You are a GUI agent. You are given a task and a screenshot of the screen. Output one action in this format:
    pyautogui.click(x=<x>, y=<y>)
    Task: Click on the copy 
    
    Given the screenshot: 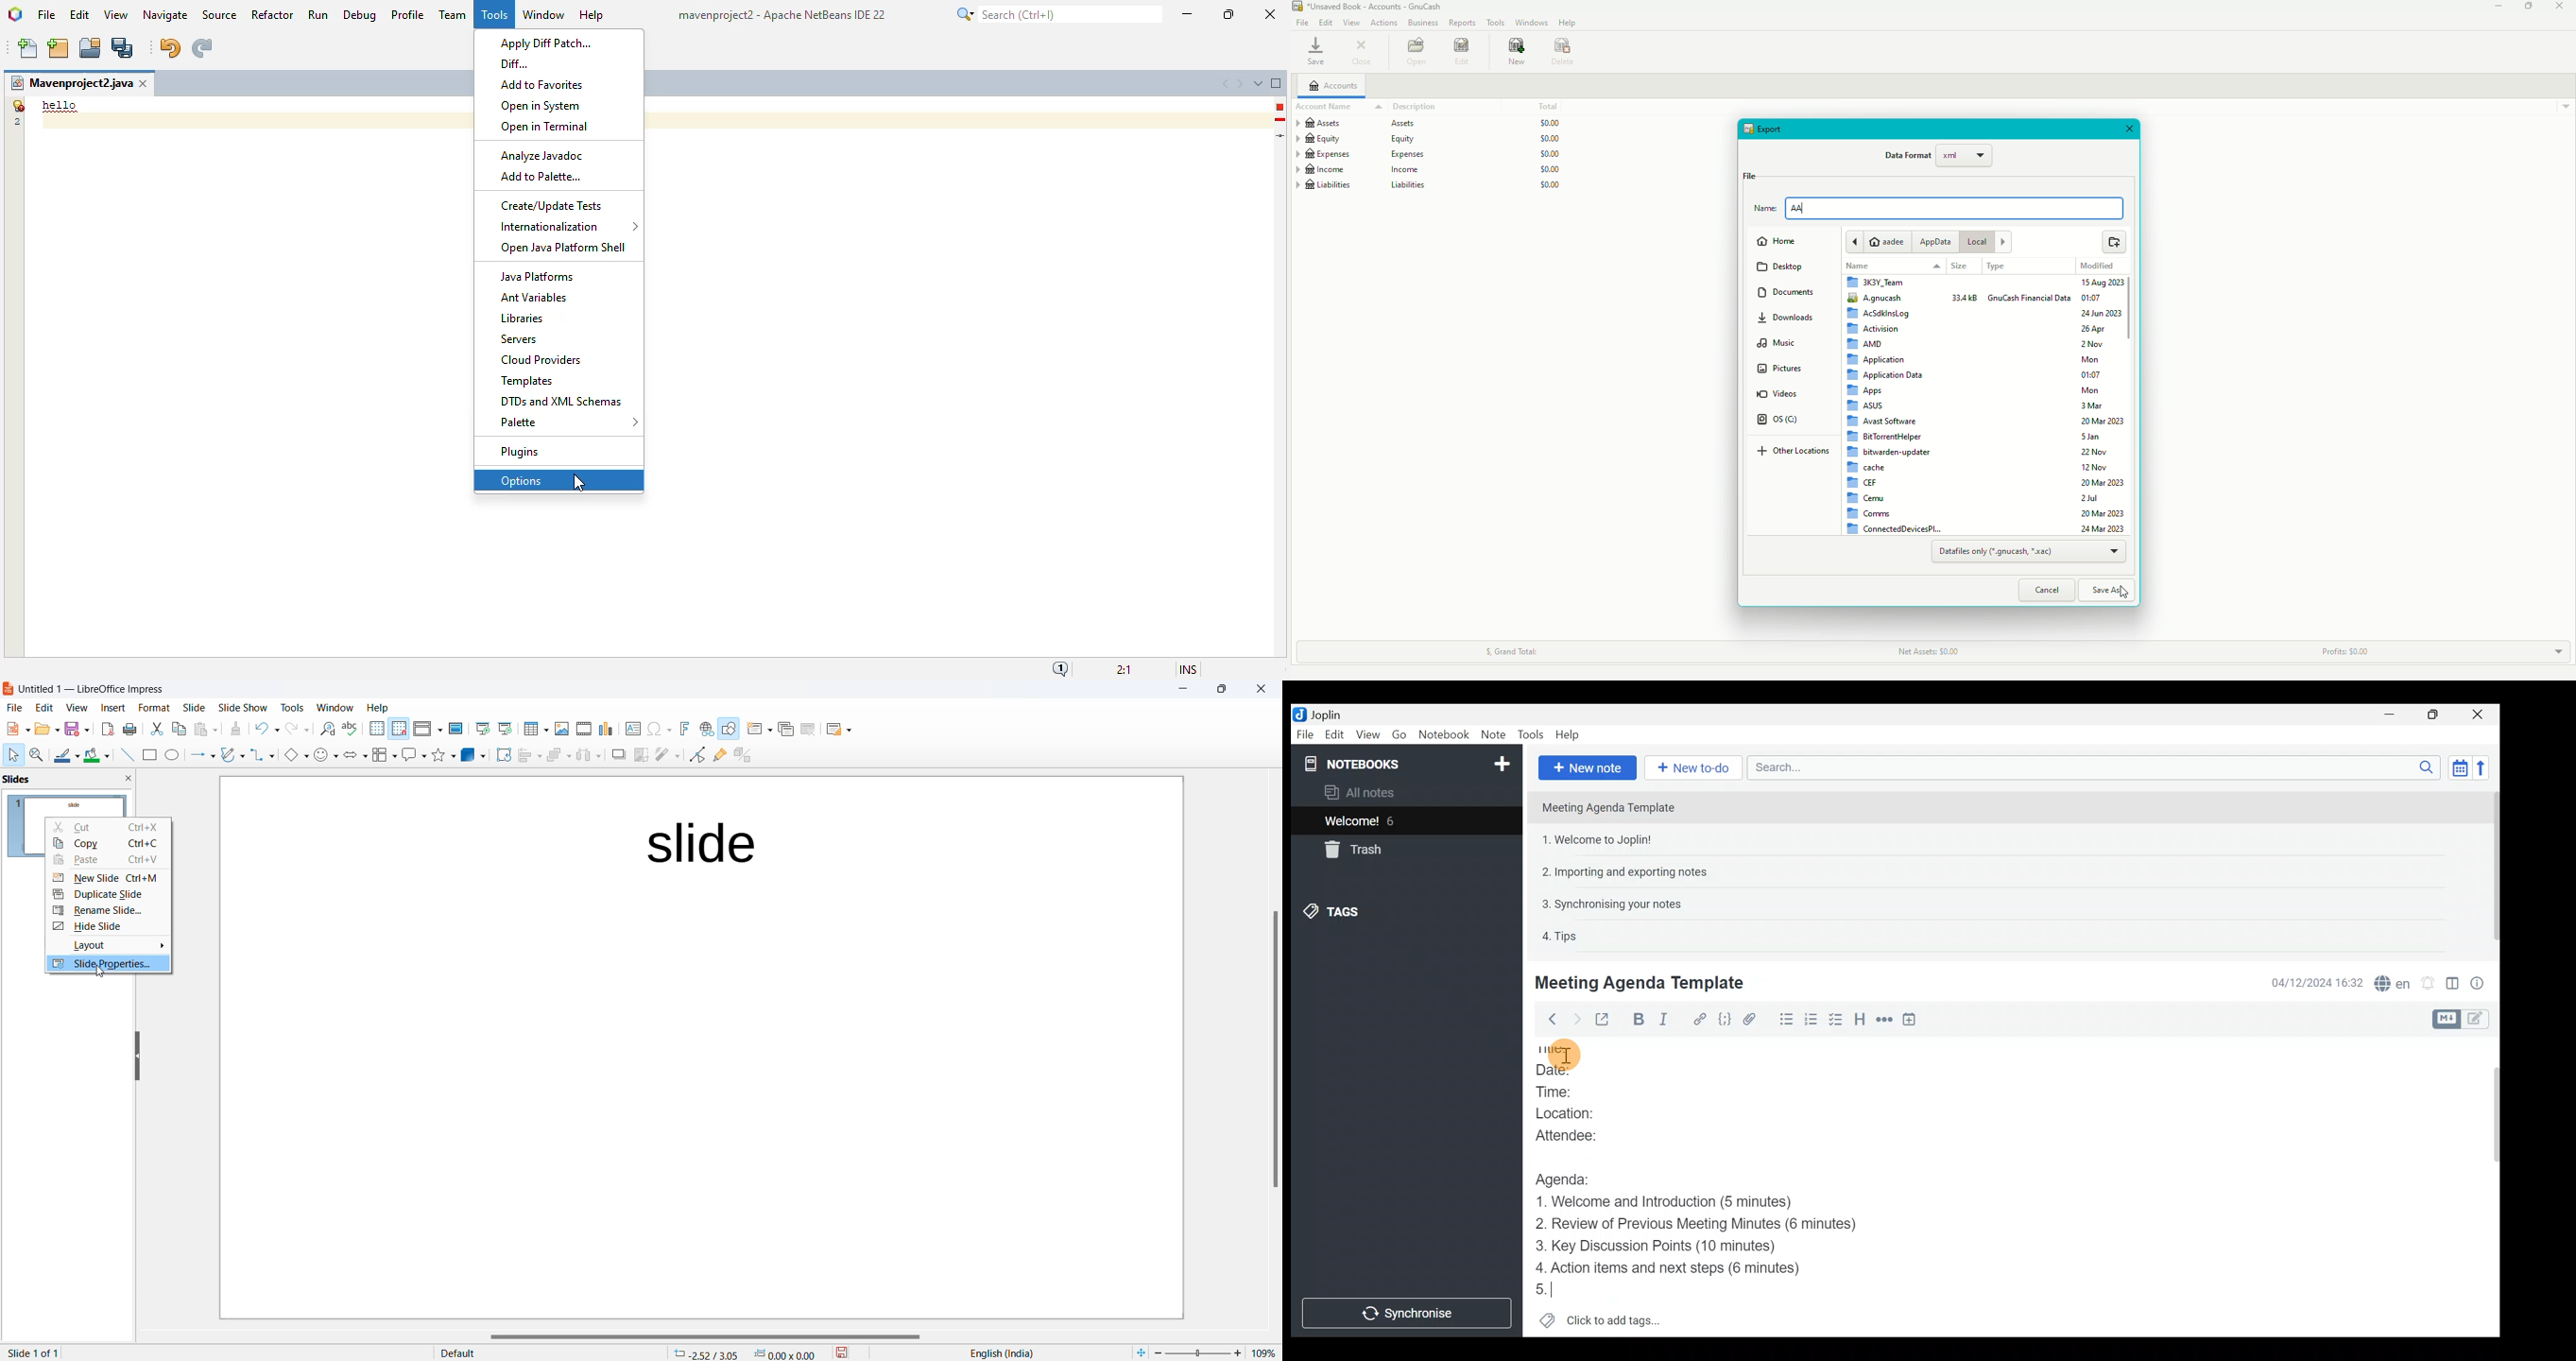 What is the action you would take?
    pyautogui.click(x=110, y=846)
    